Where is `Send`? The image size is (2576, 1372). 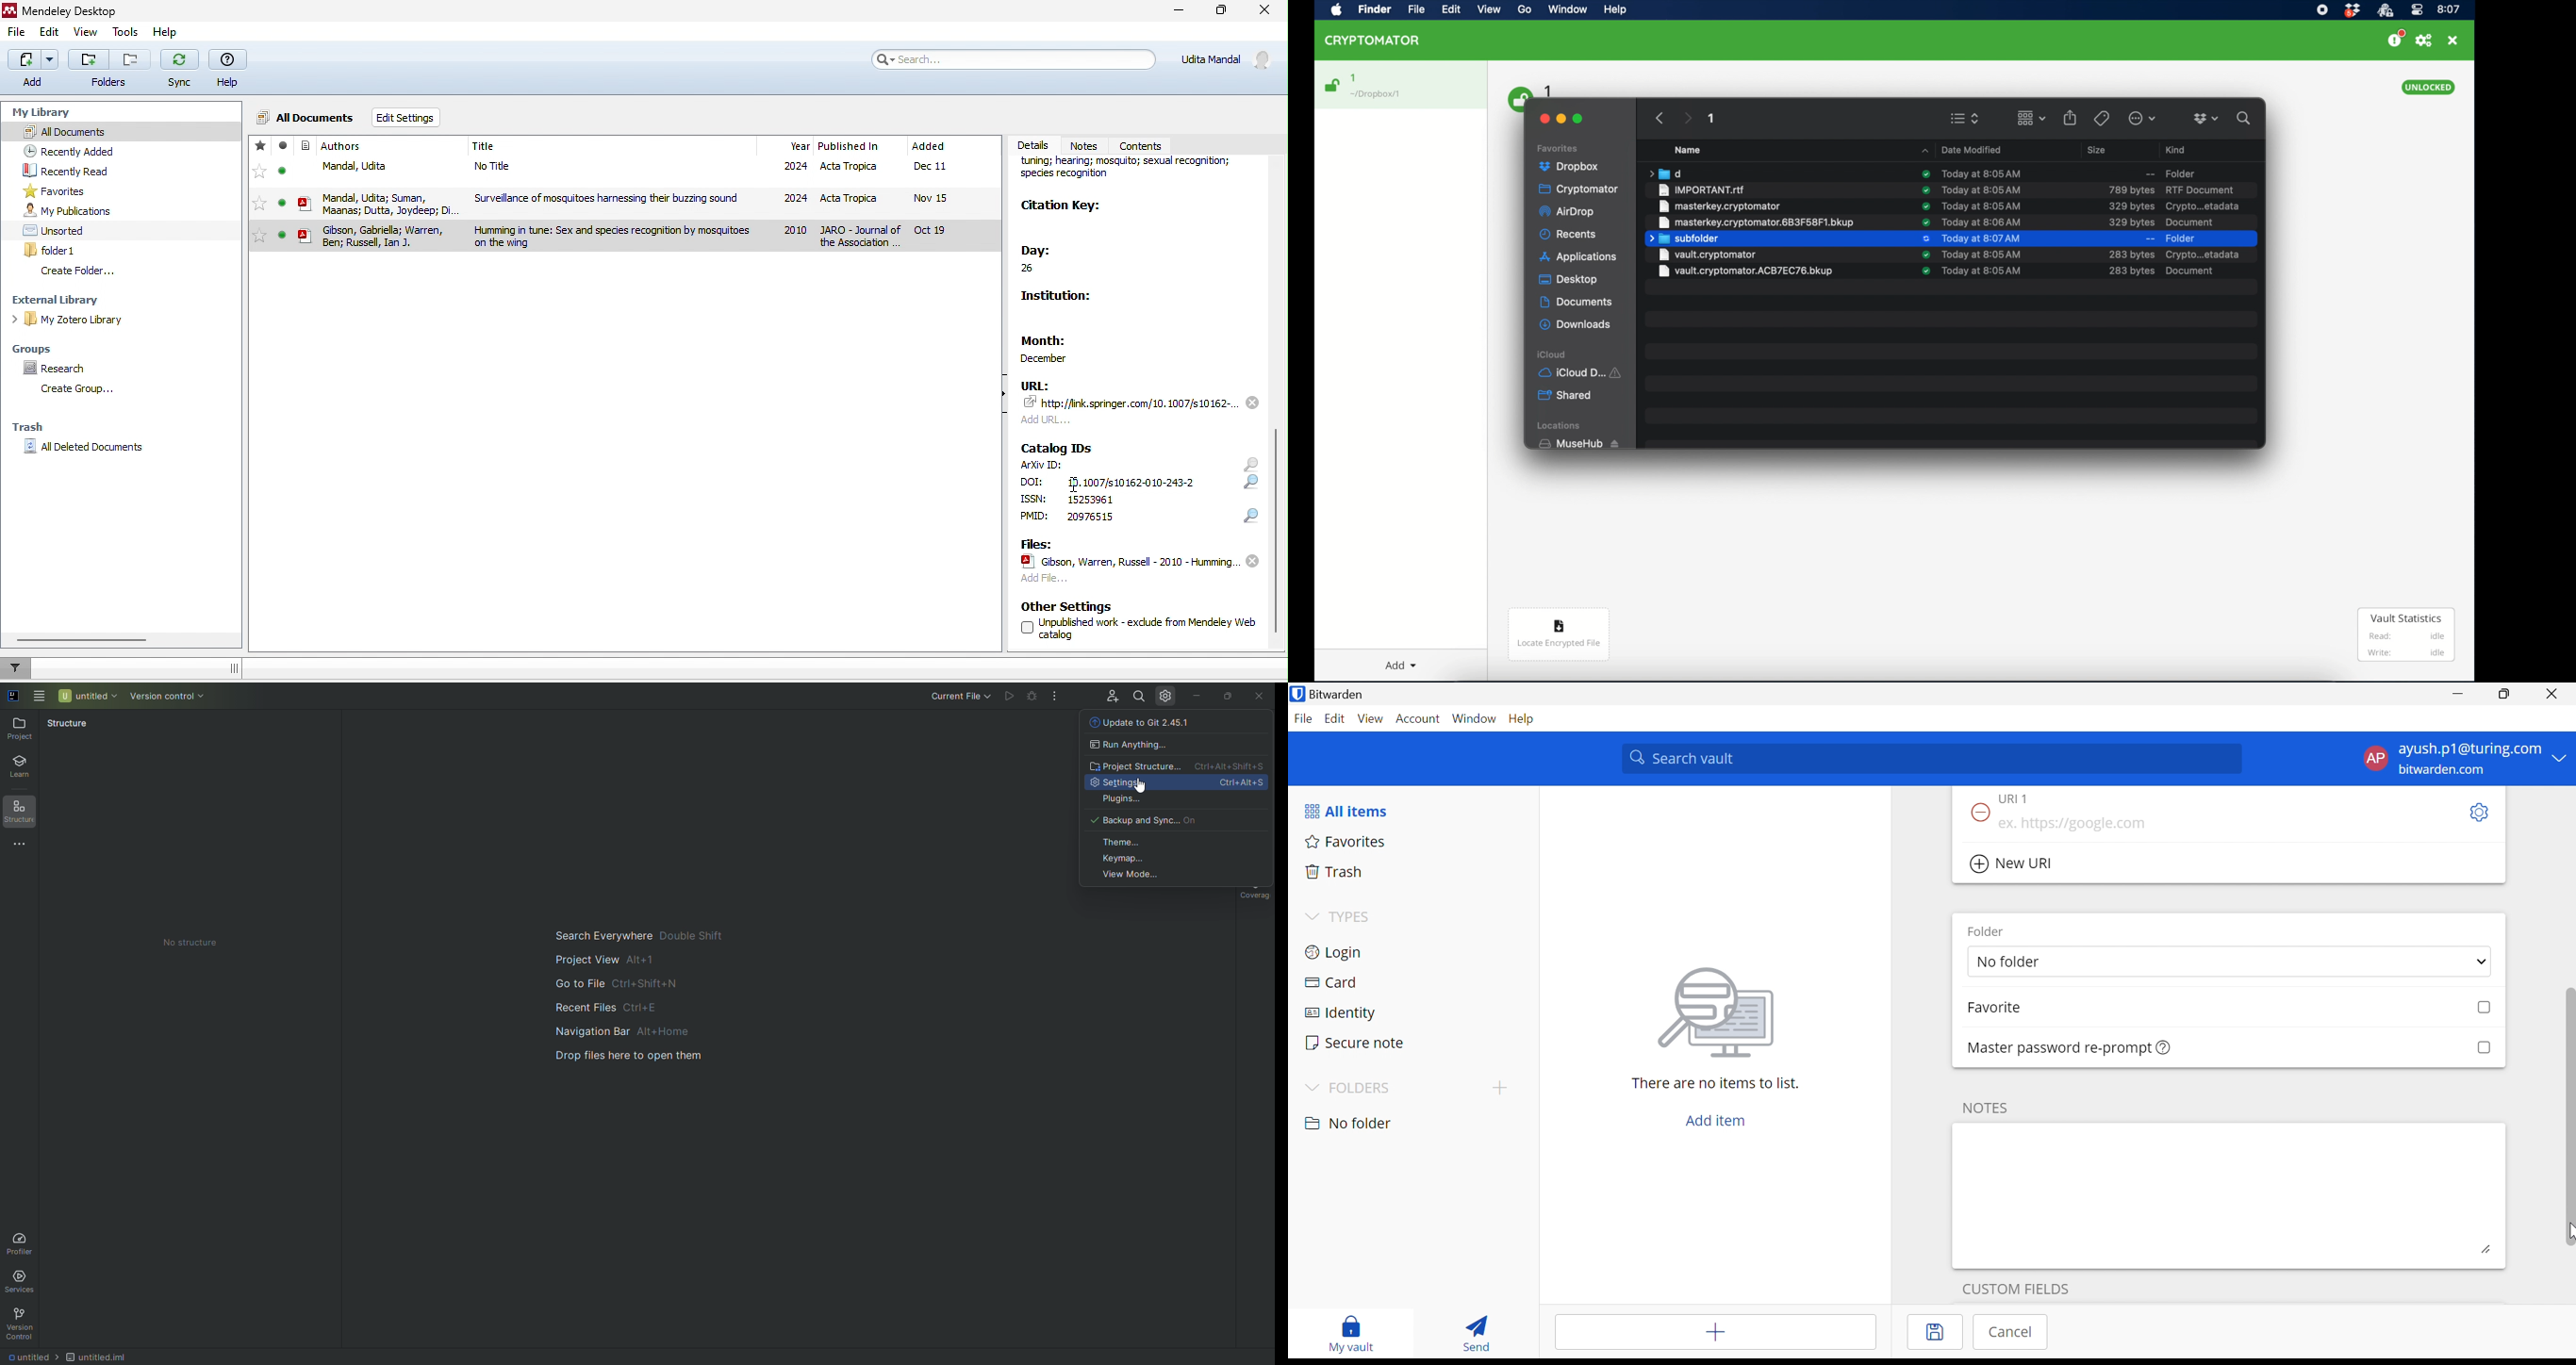 Send is located at coordinates (1472, 1330).